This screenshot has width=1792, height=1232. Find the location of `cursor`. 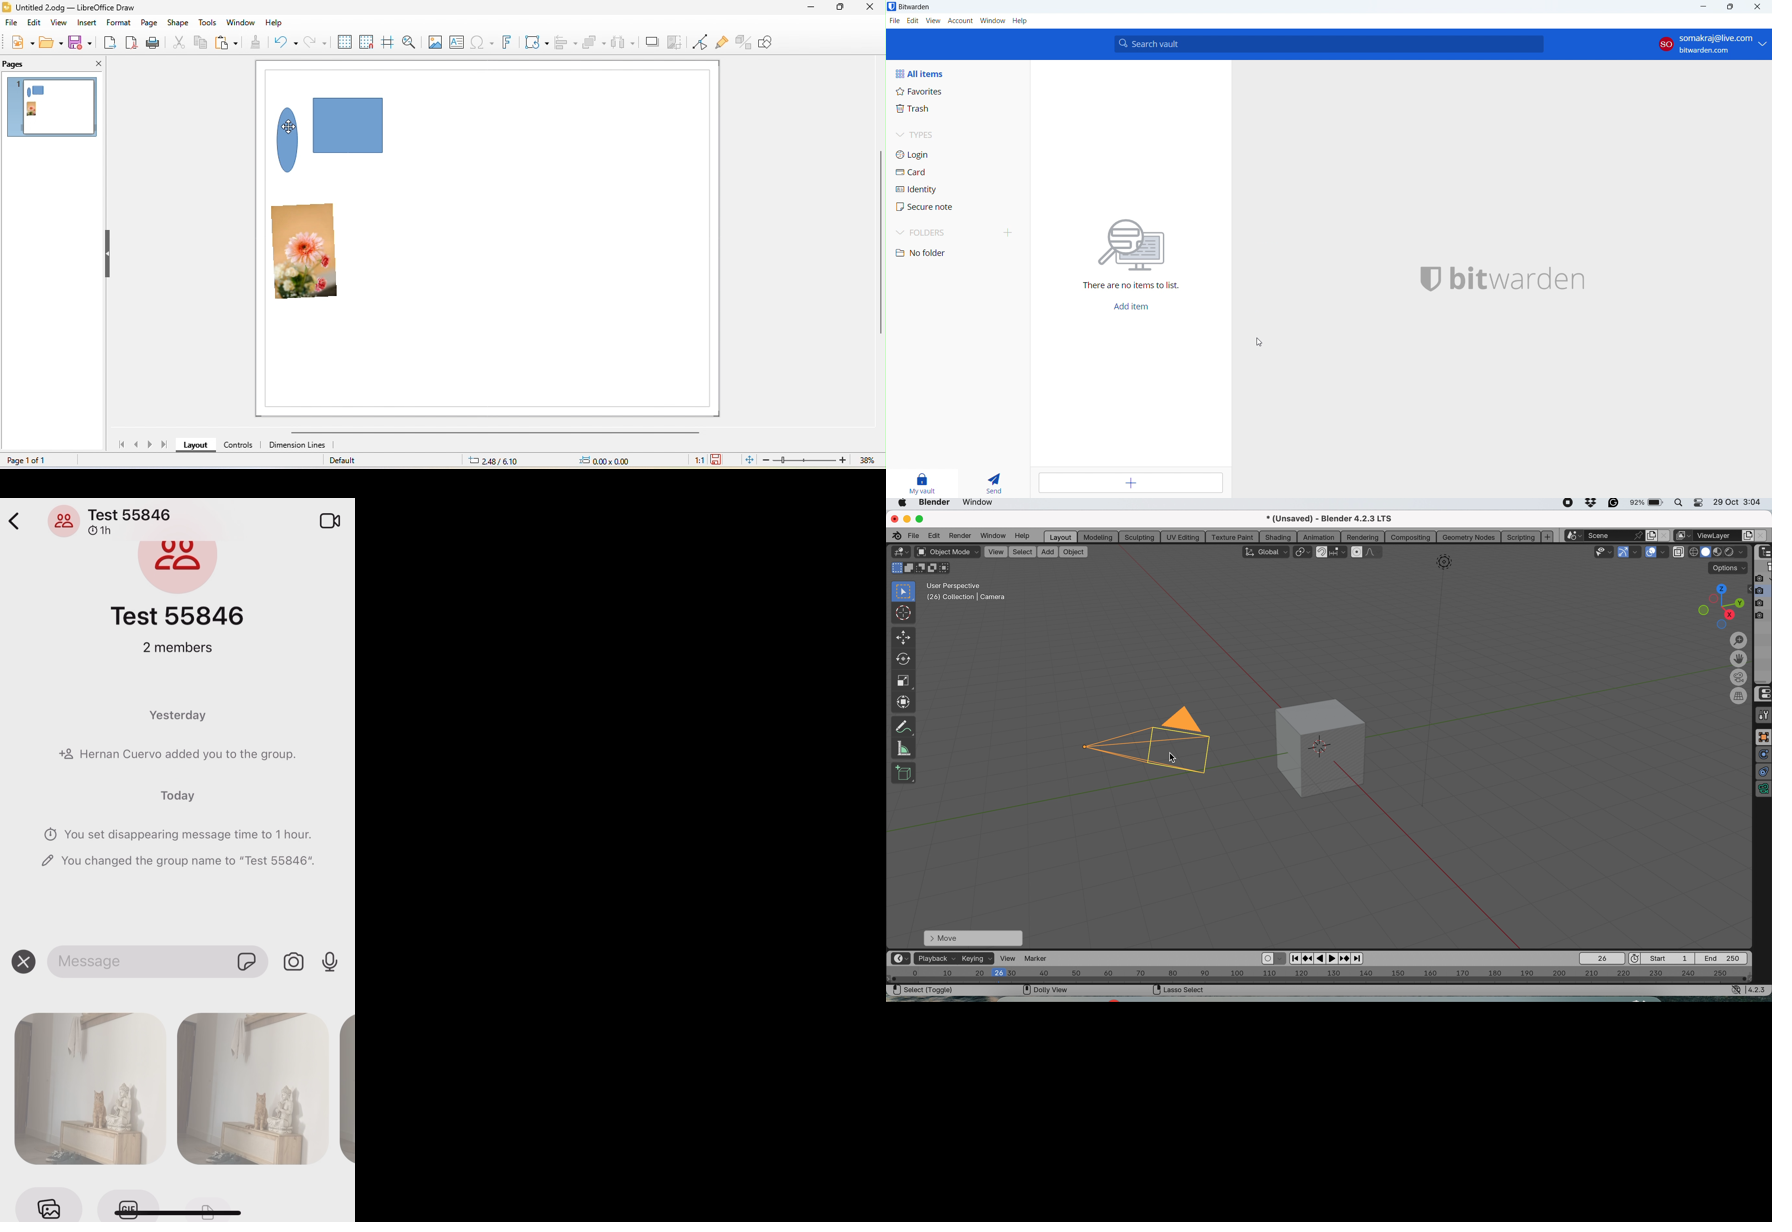

cursor is located at coordinates (904, 614).